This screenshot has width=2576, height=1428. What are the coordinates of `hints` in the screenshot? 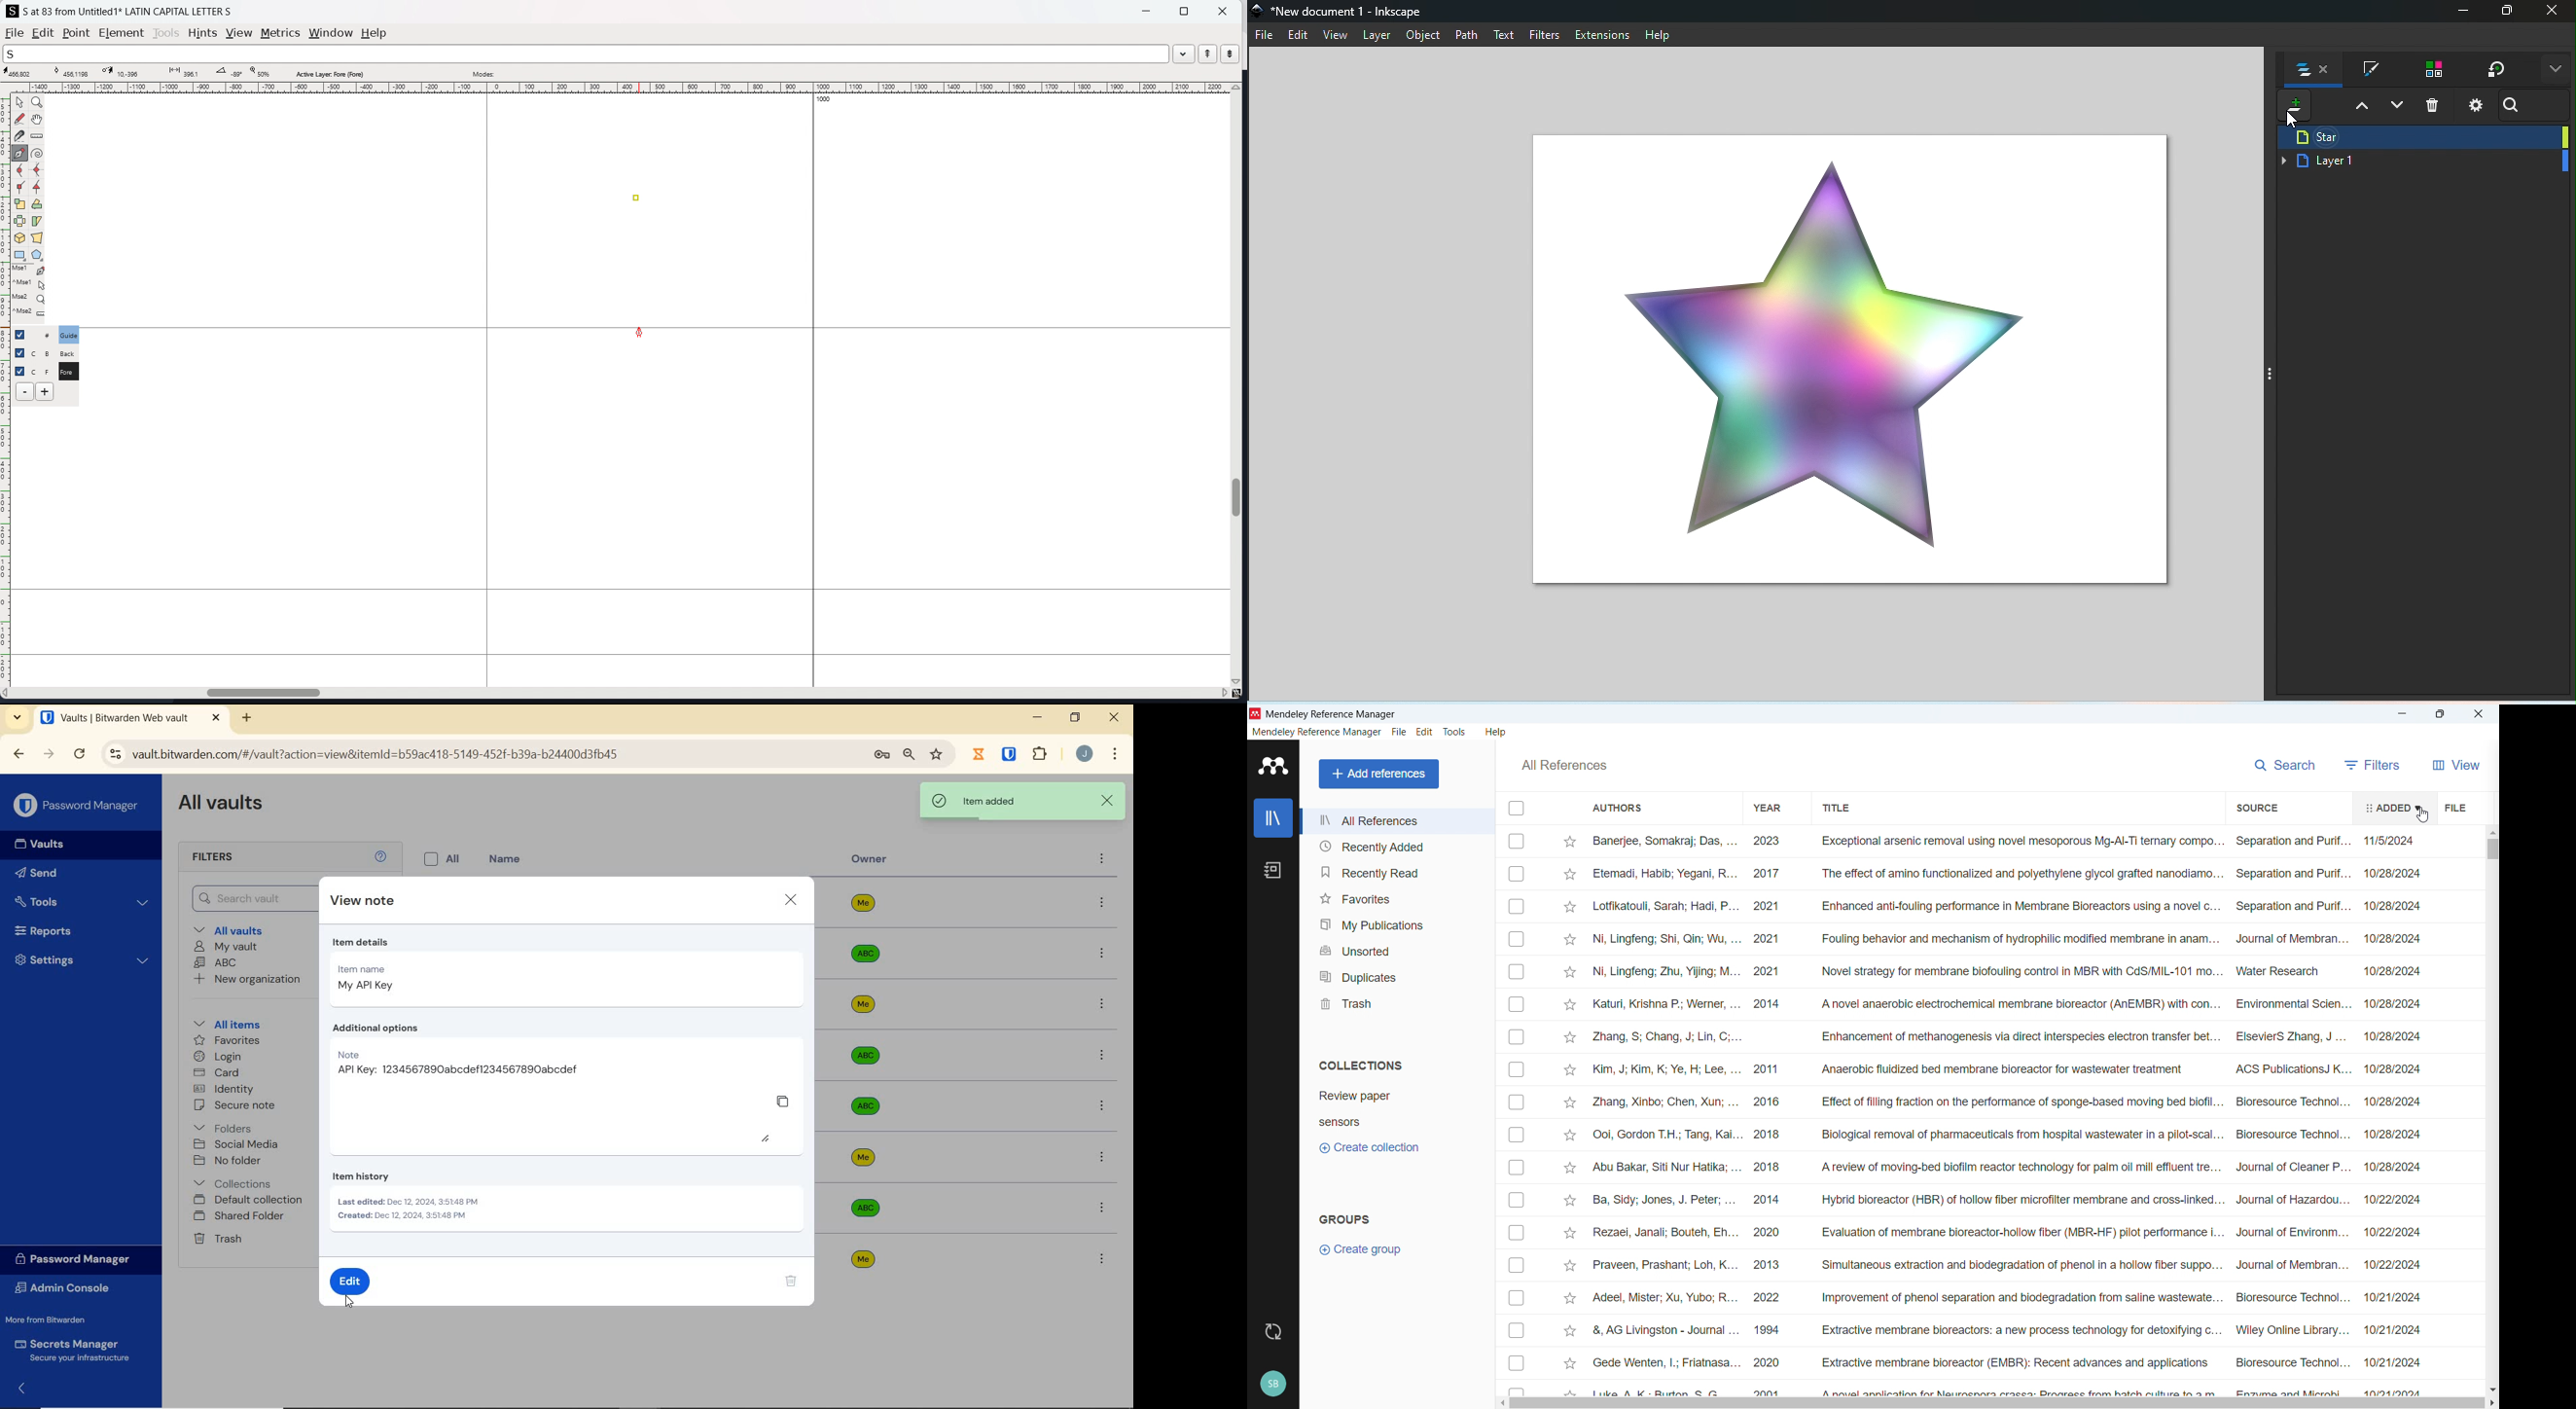 It's located at (203, 33).